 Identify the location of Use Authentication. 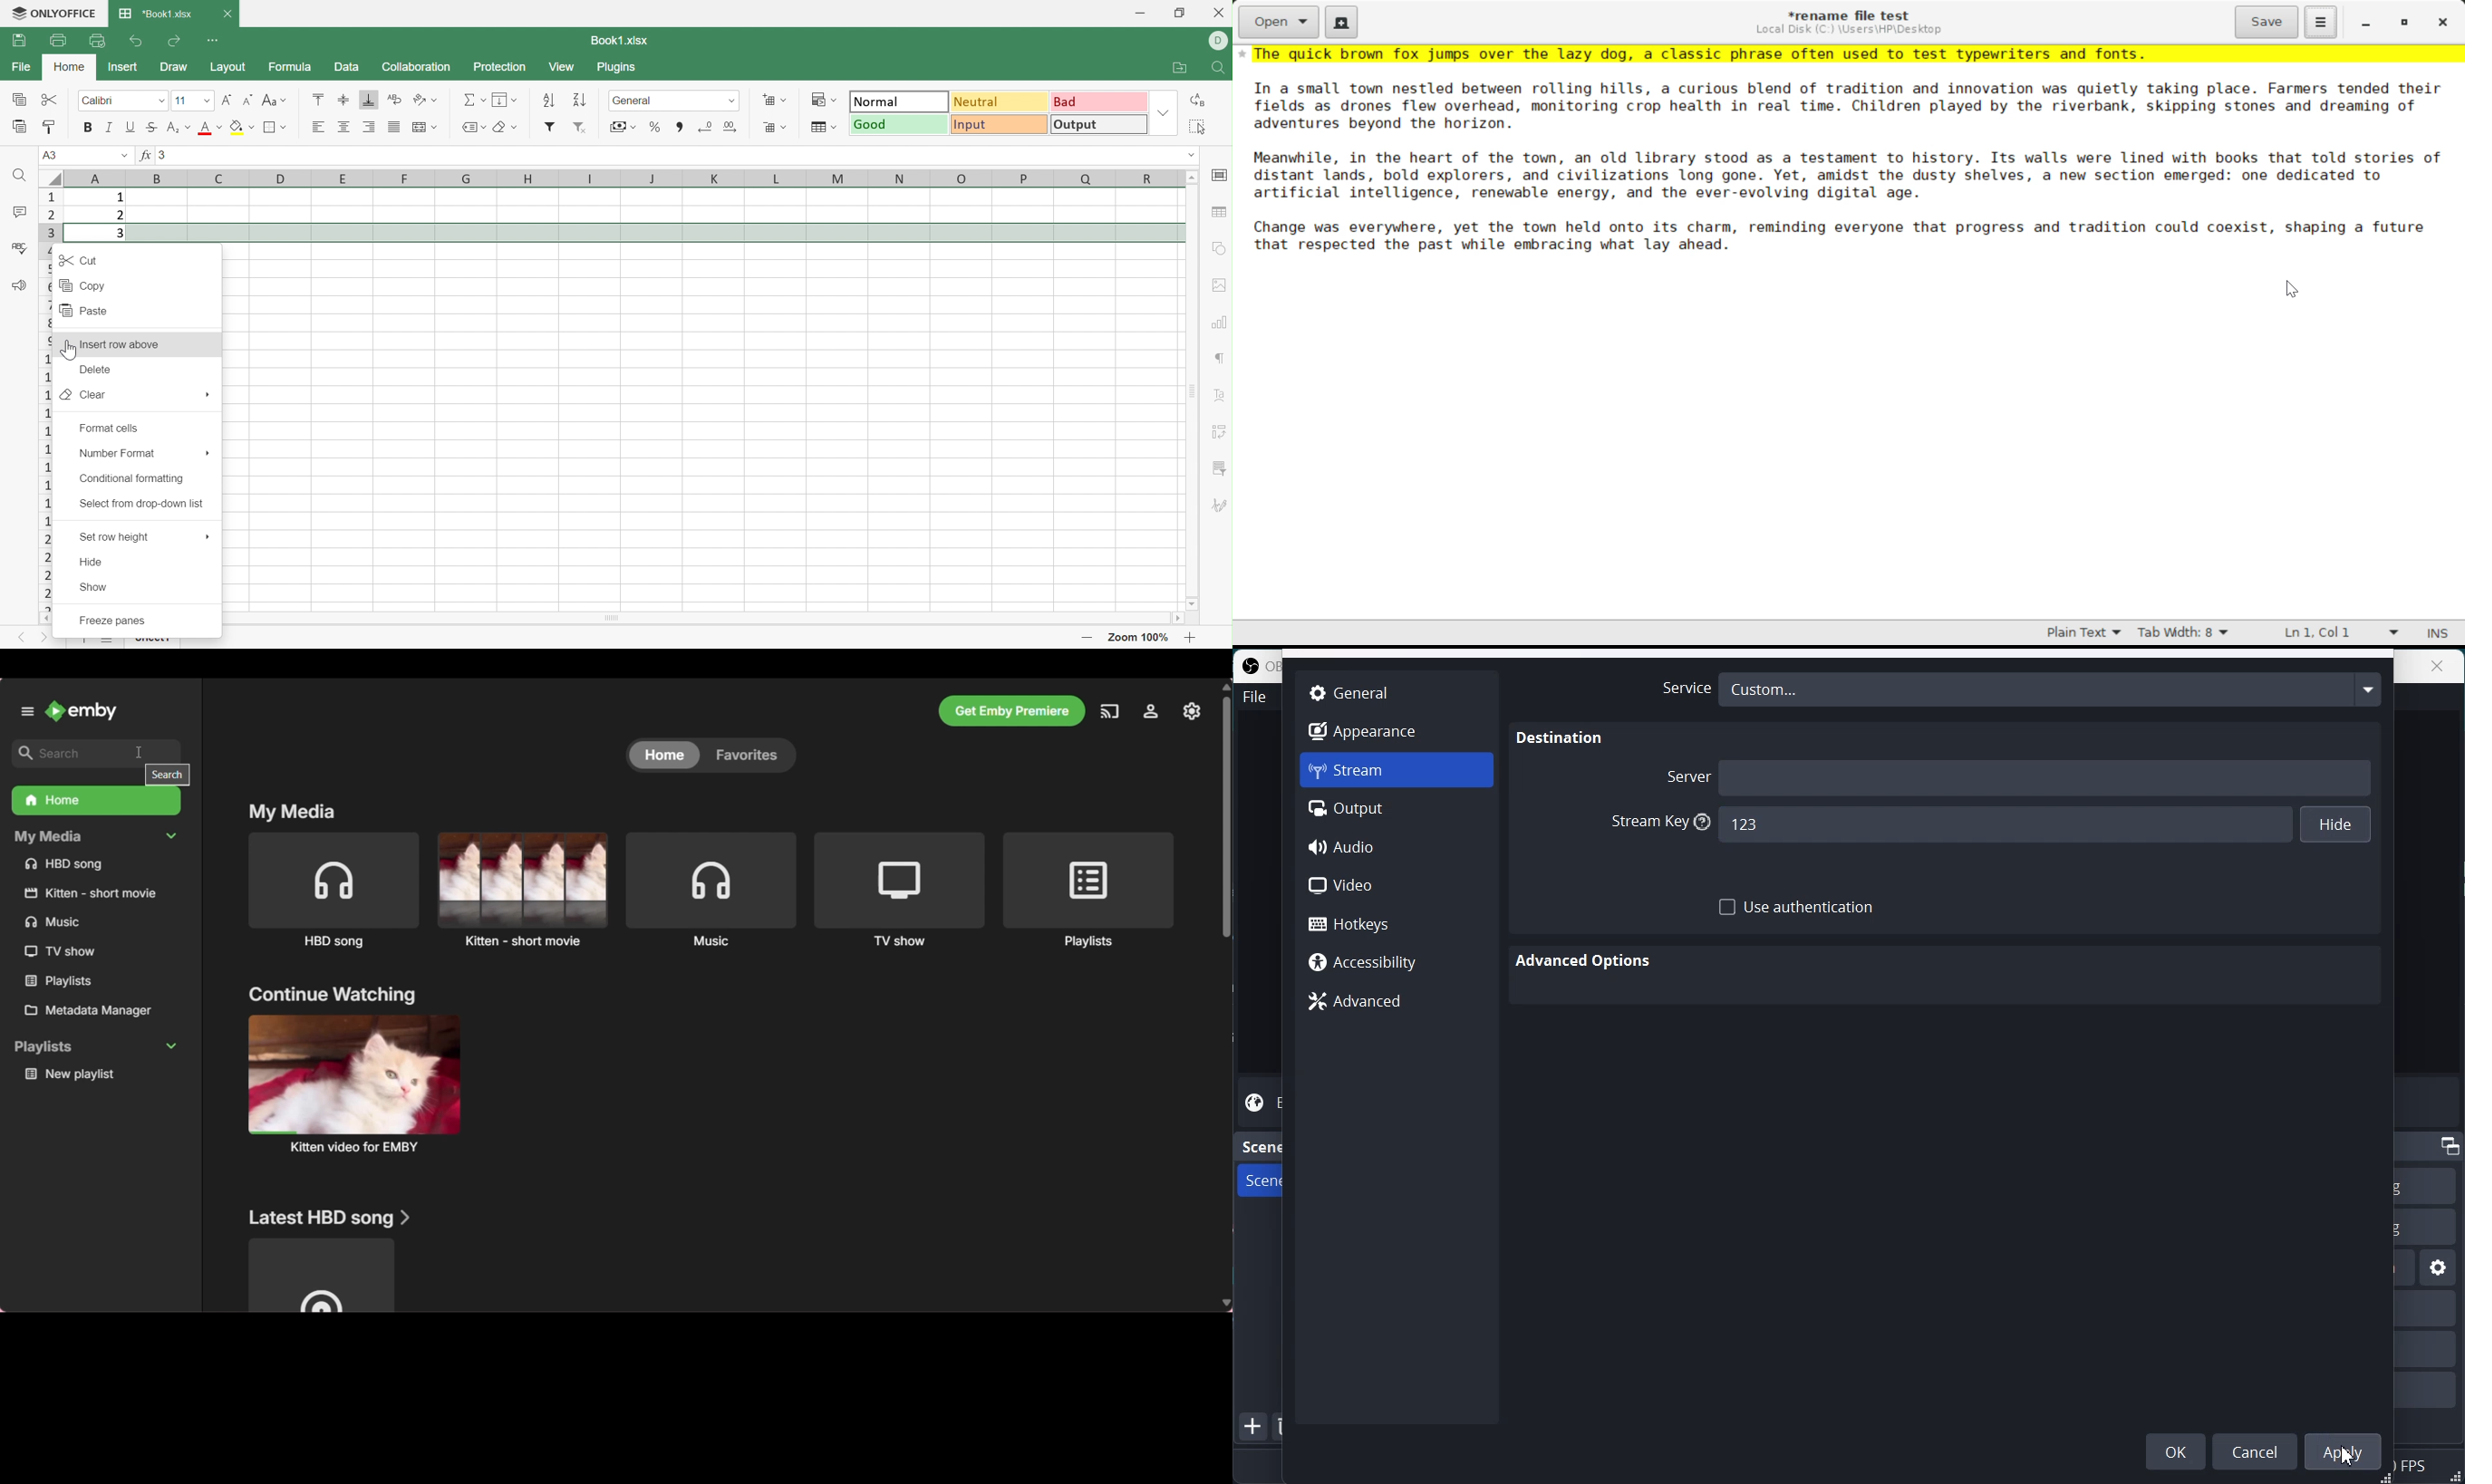
(1797, 908).